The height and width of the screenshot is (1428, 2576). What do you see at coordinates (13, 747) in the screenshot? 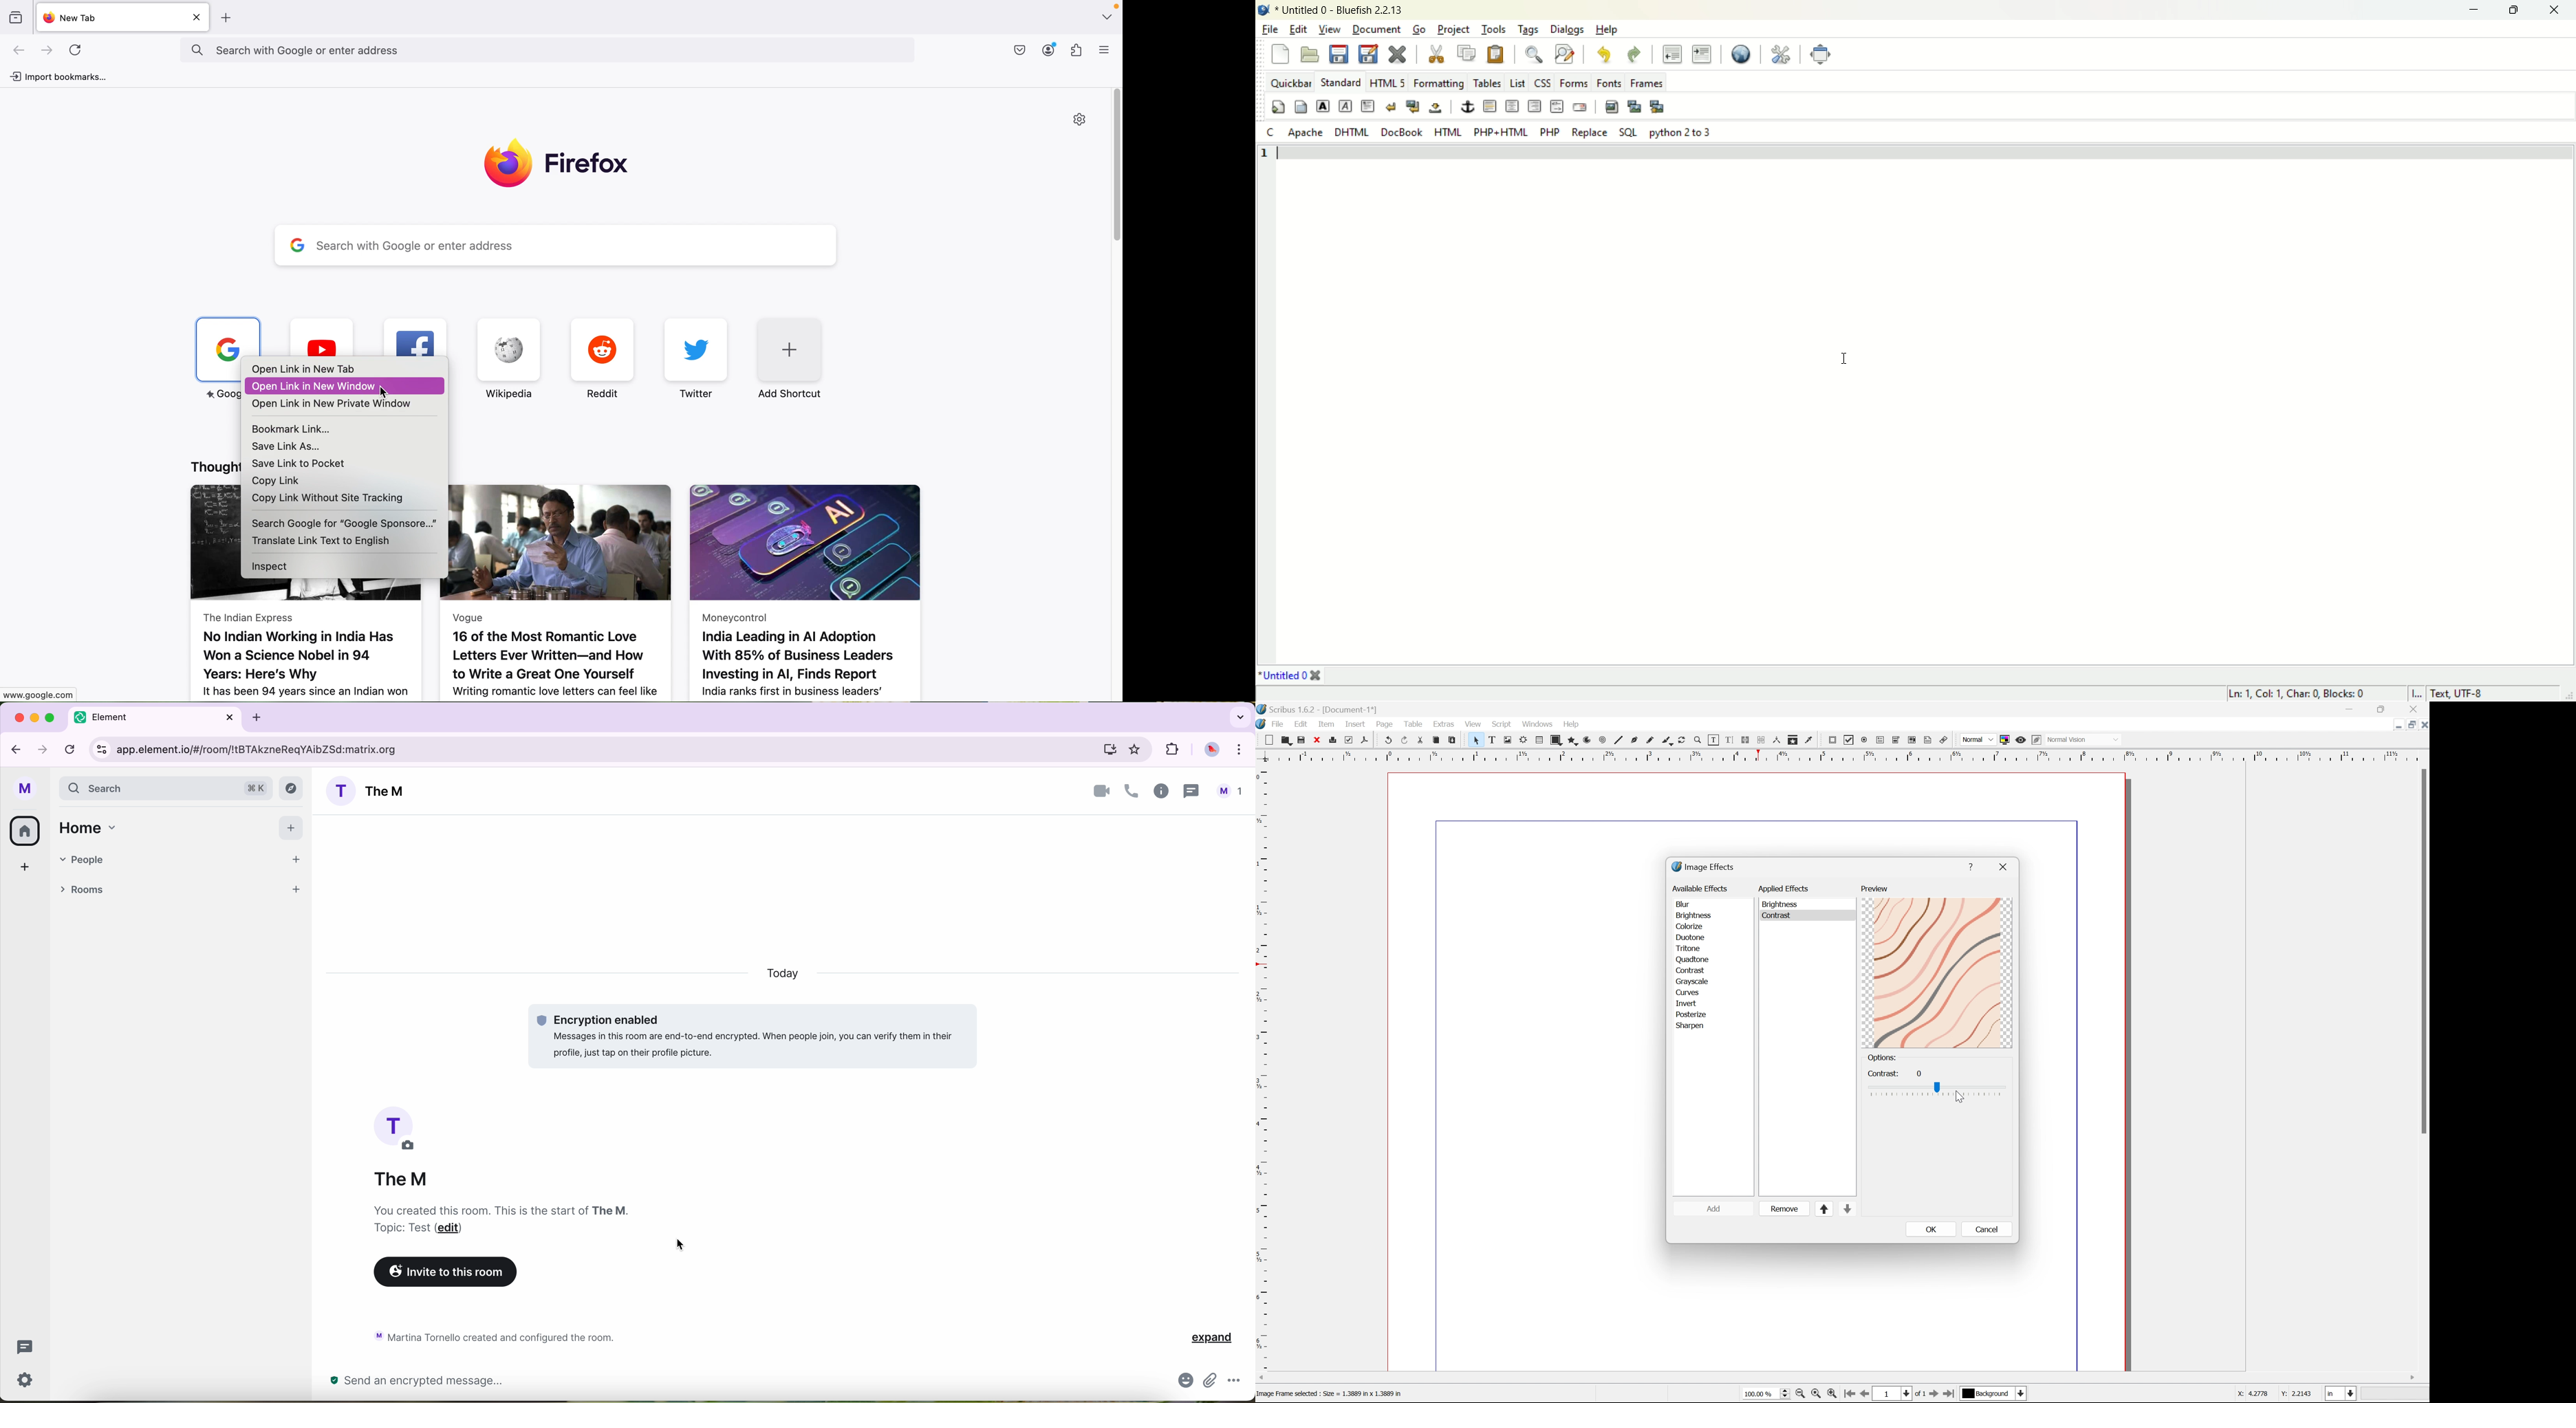
I see `navigate back` at bounding box center [13, 747].